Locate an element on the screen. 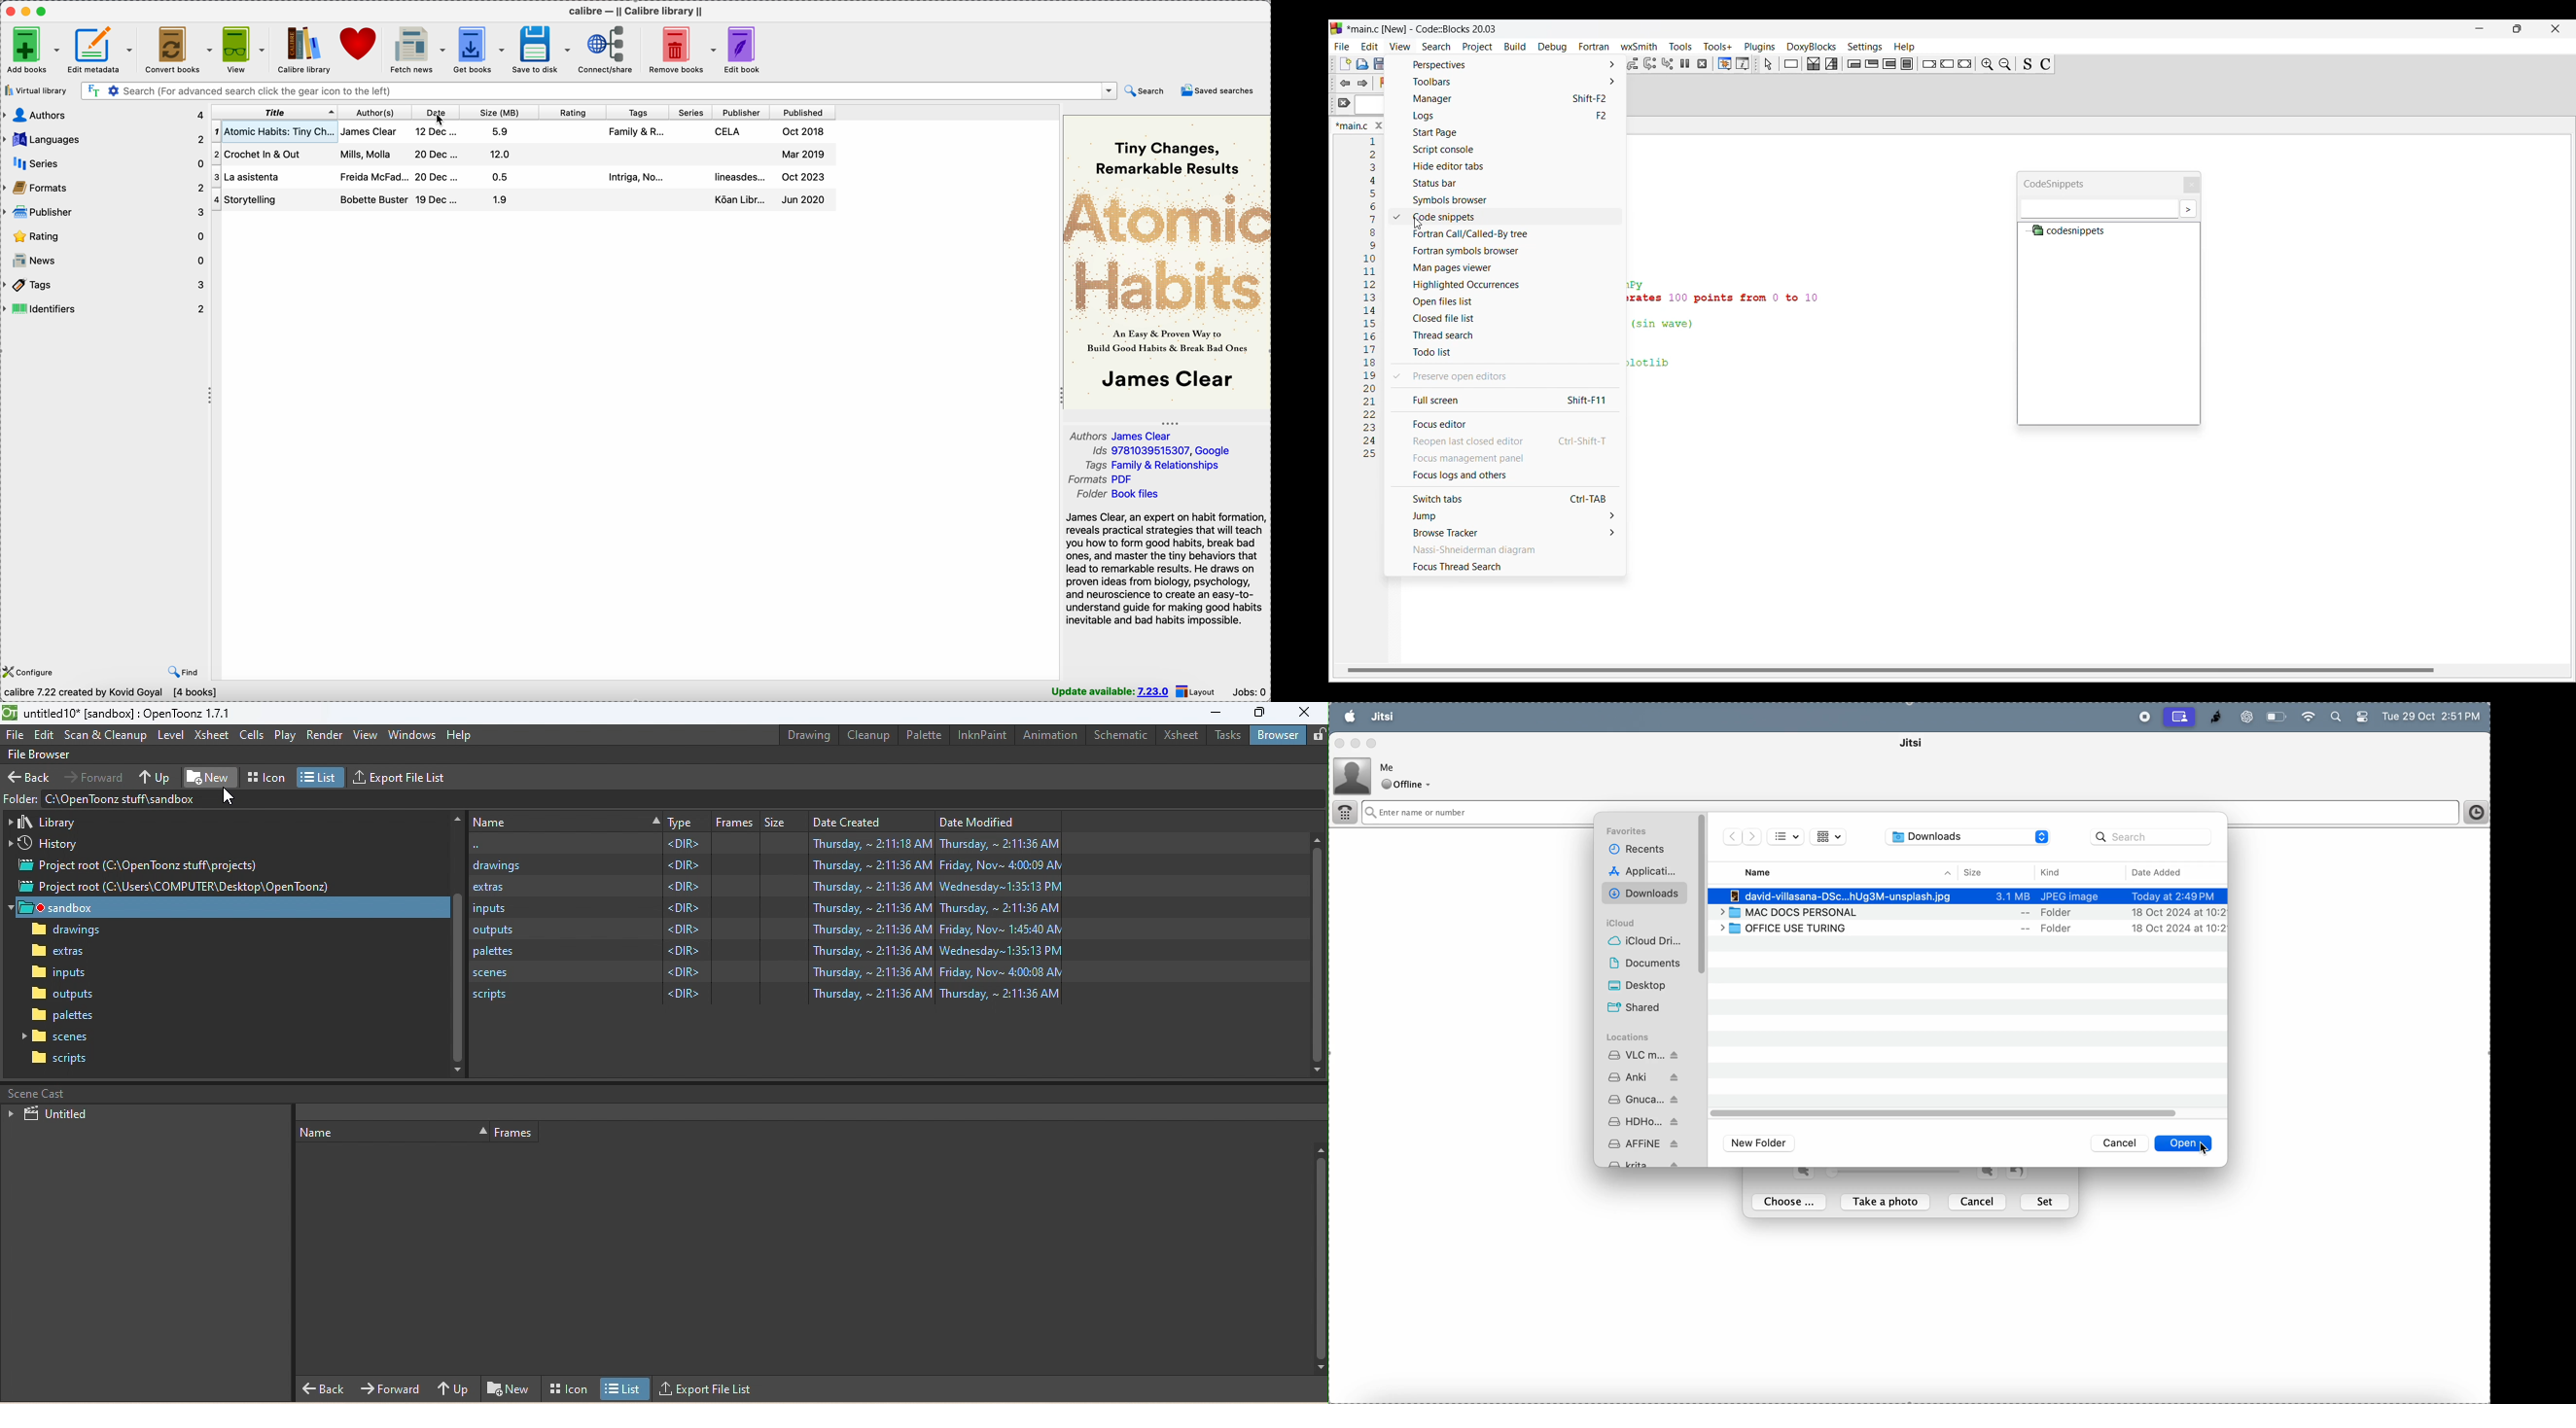 The image size is (2576, 1428). Return instruction is located at coordinates (1965, 64).